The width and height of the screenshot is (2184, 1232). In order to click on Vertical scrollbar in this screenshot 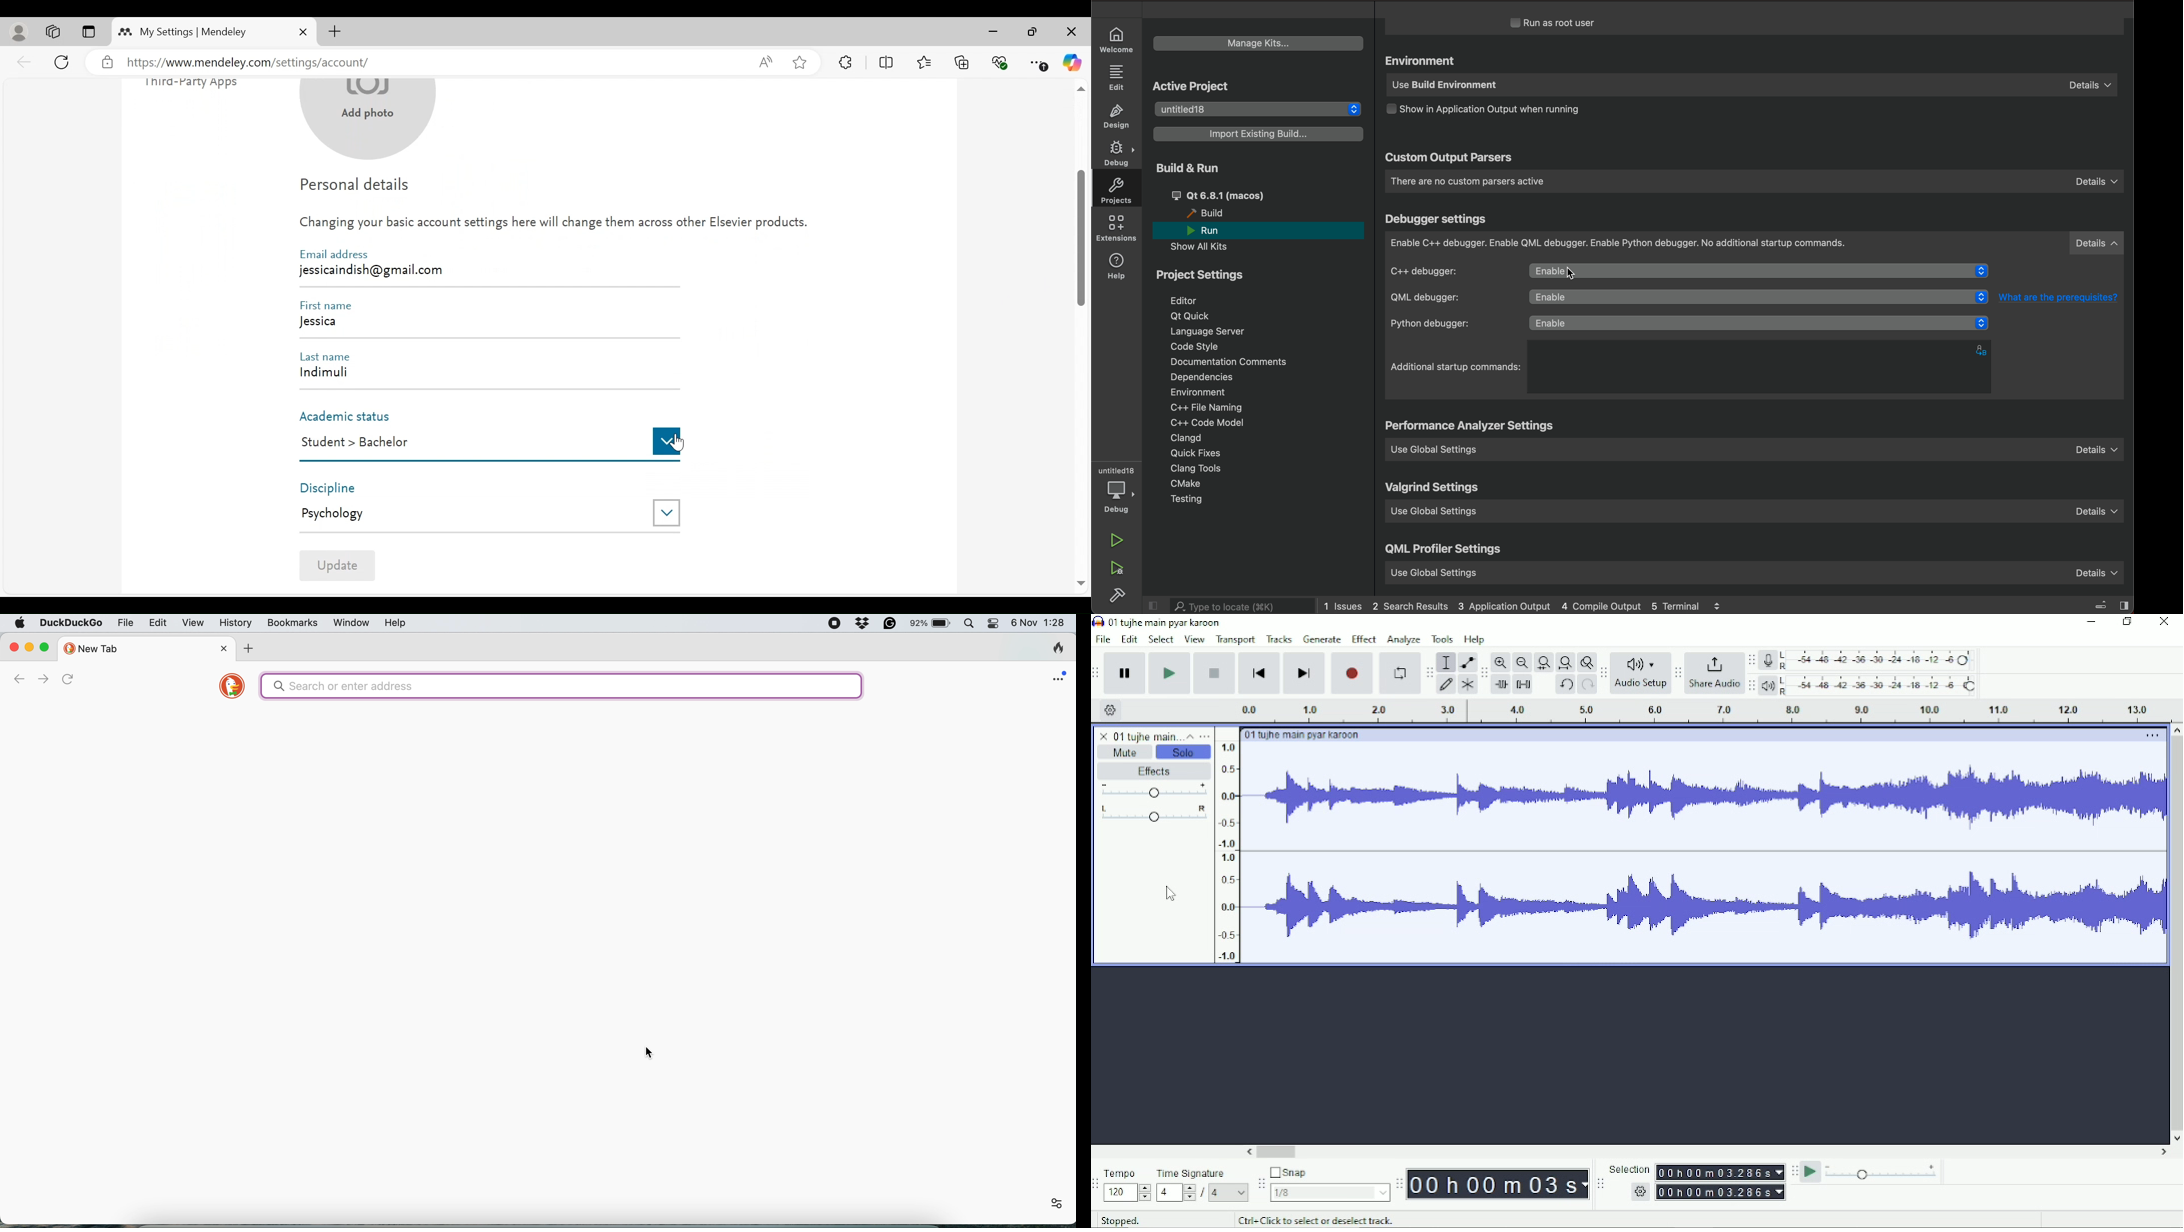, I will do `click(2175, 933)`.